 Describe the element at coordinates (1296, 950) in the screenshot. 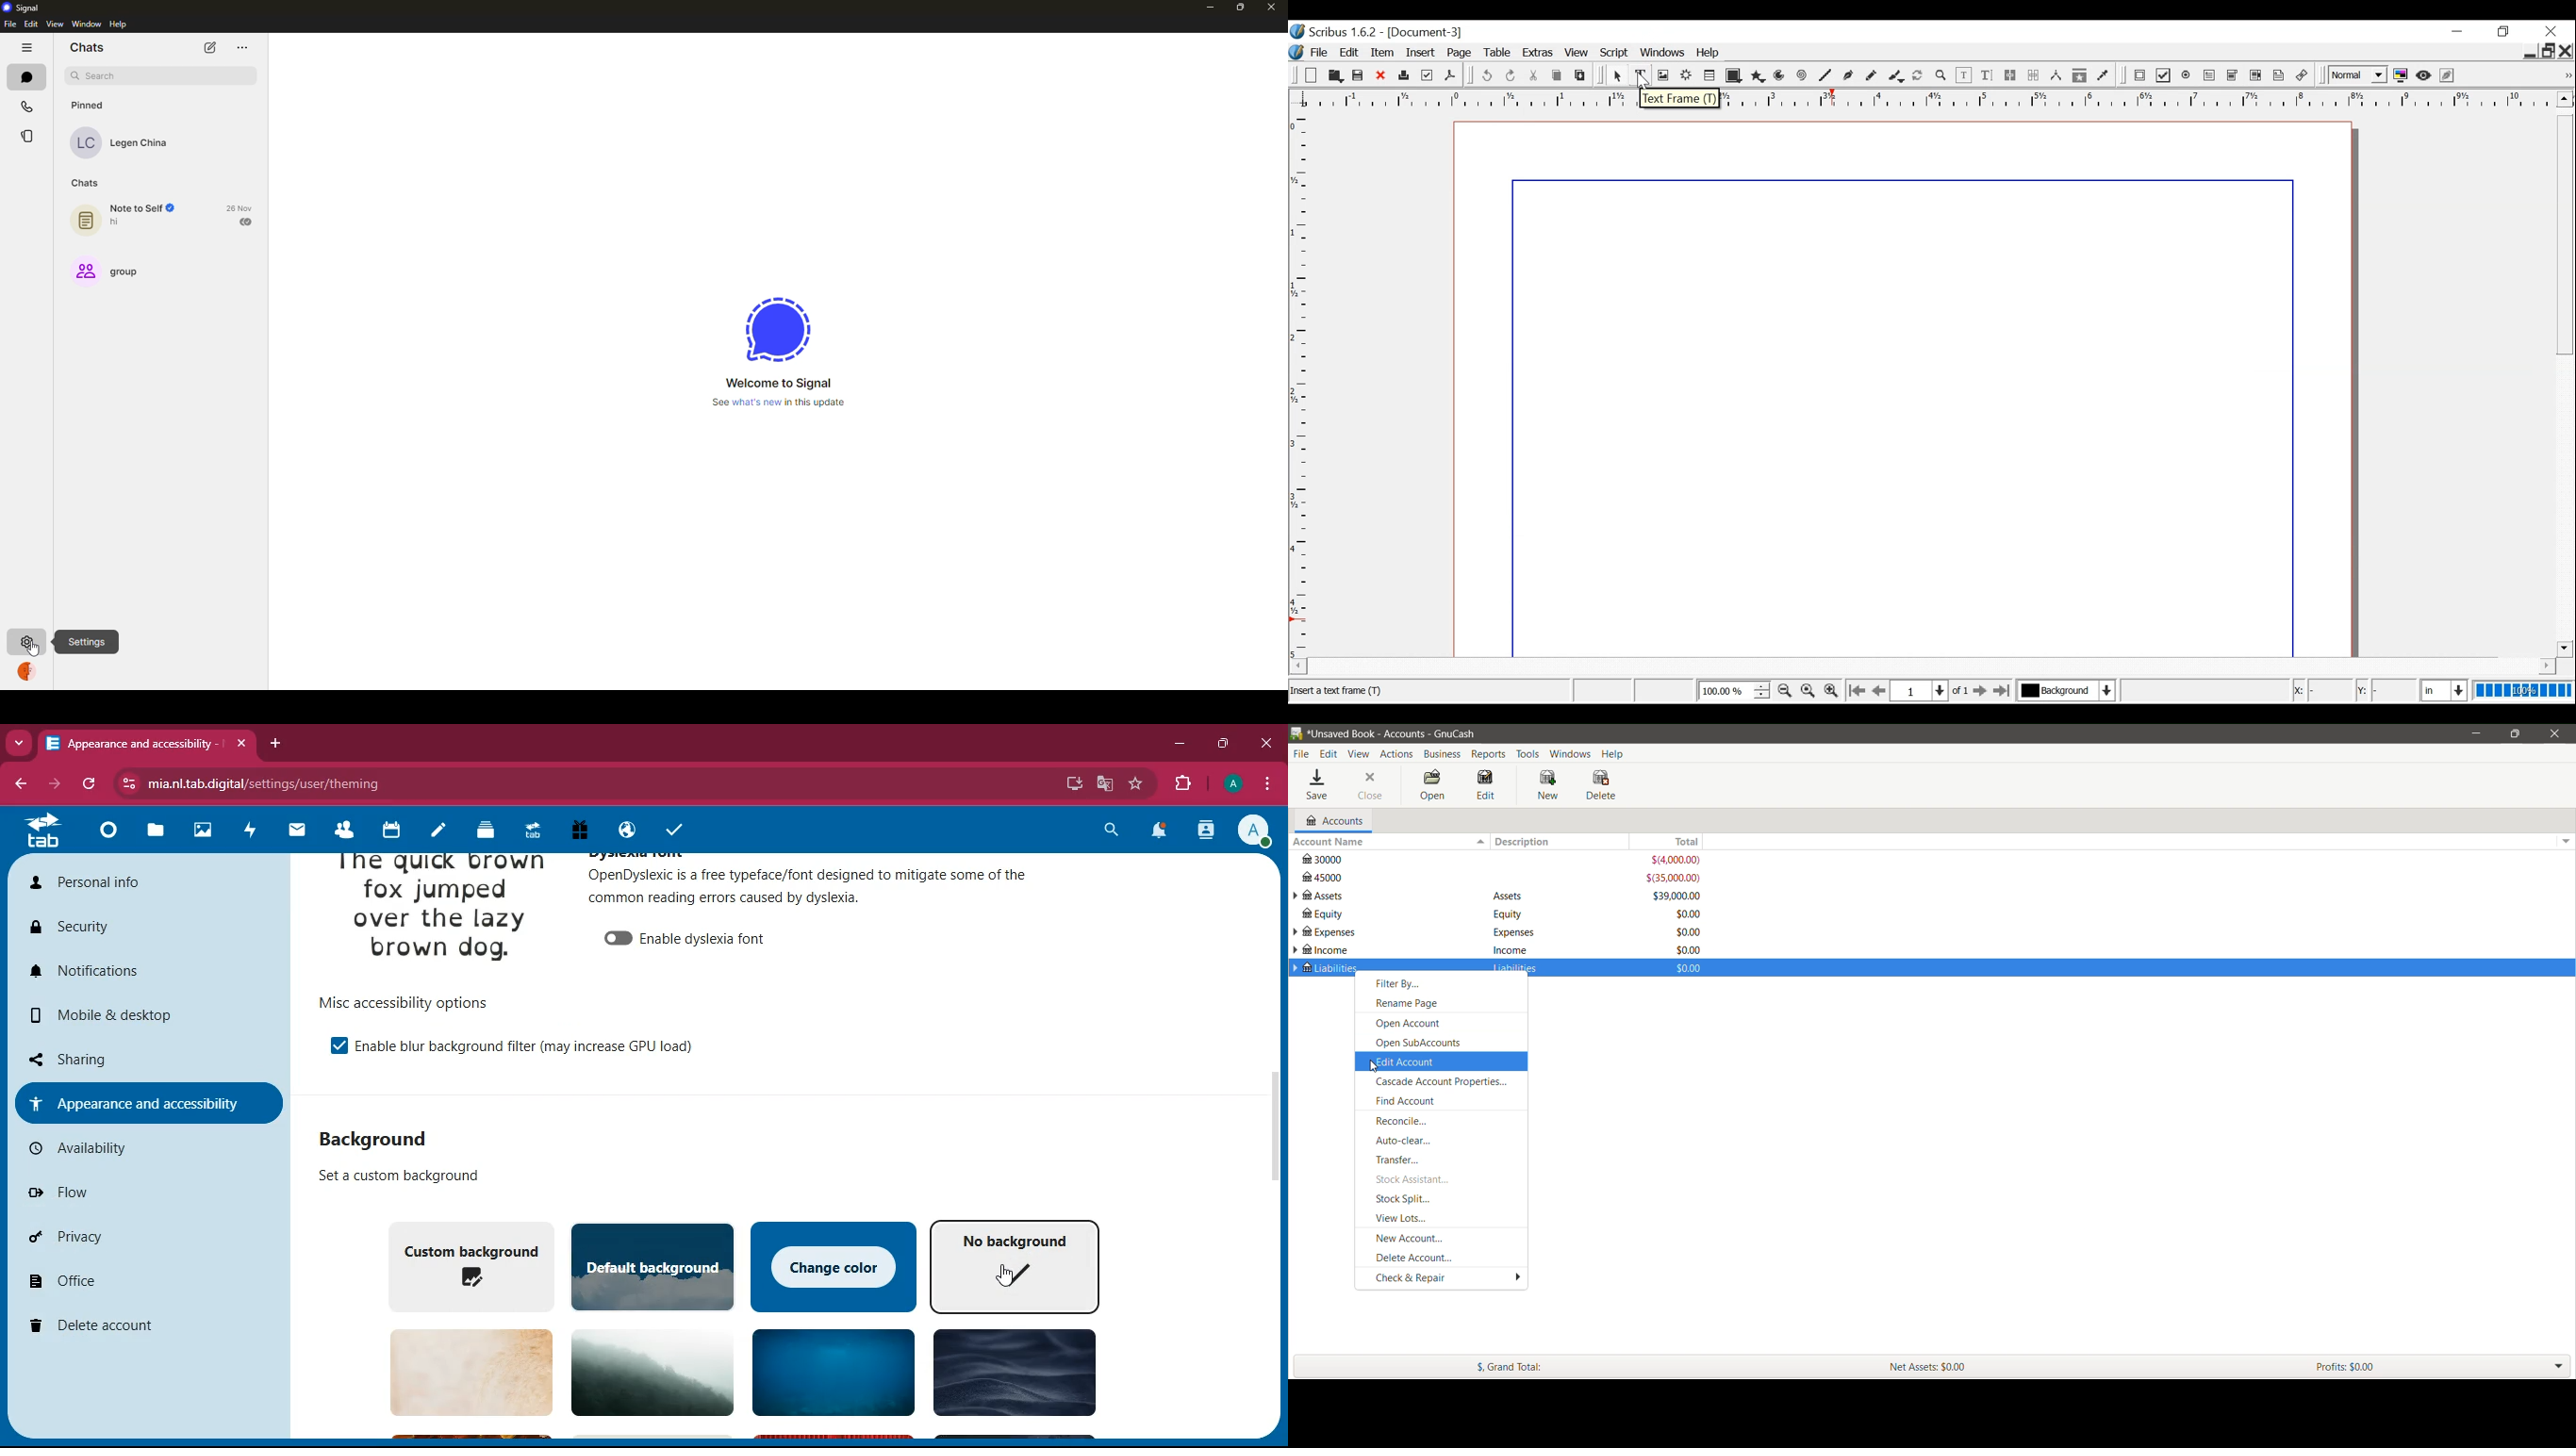

I see `expand subaccounts` at that location.